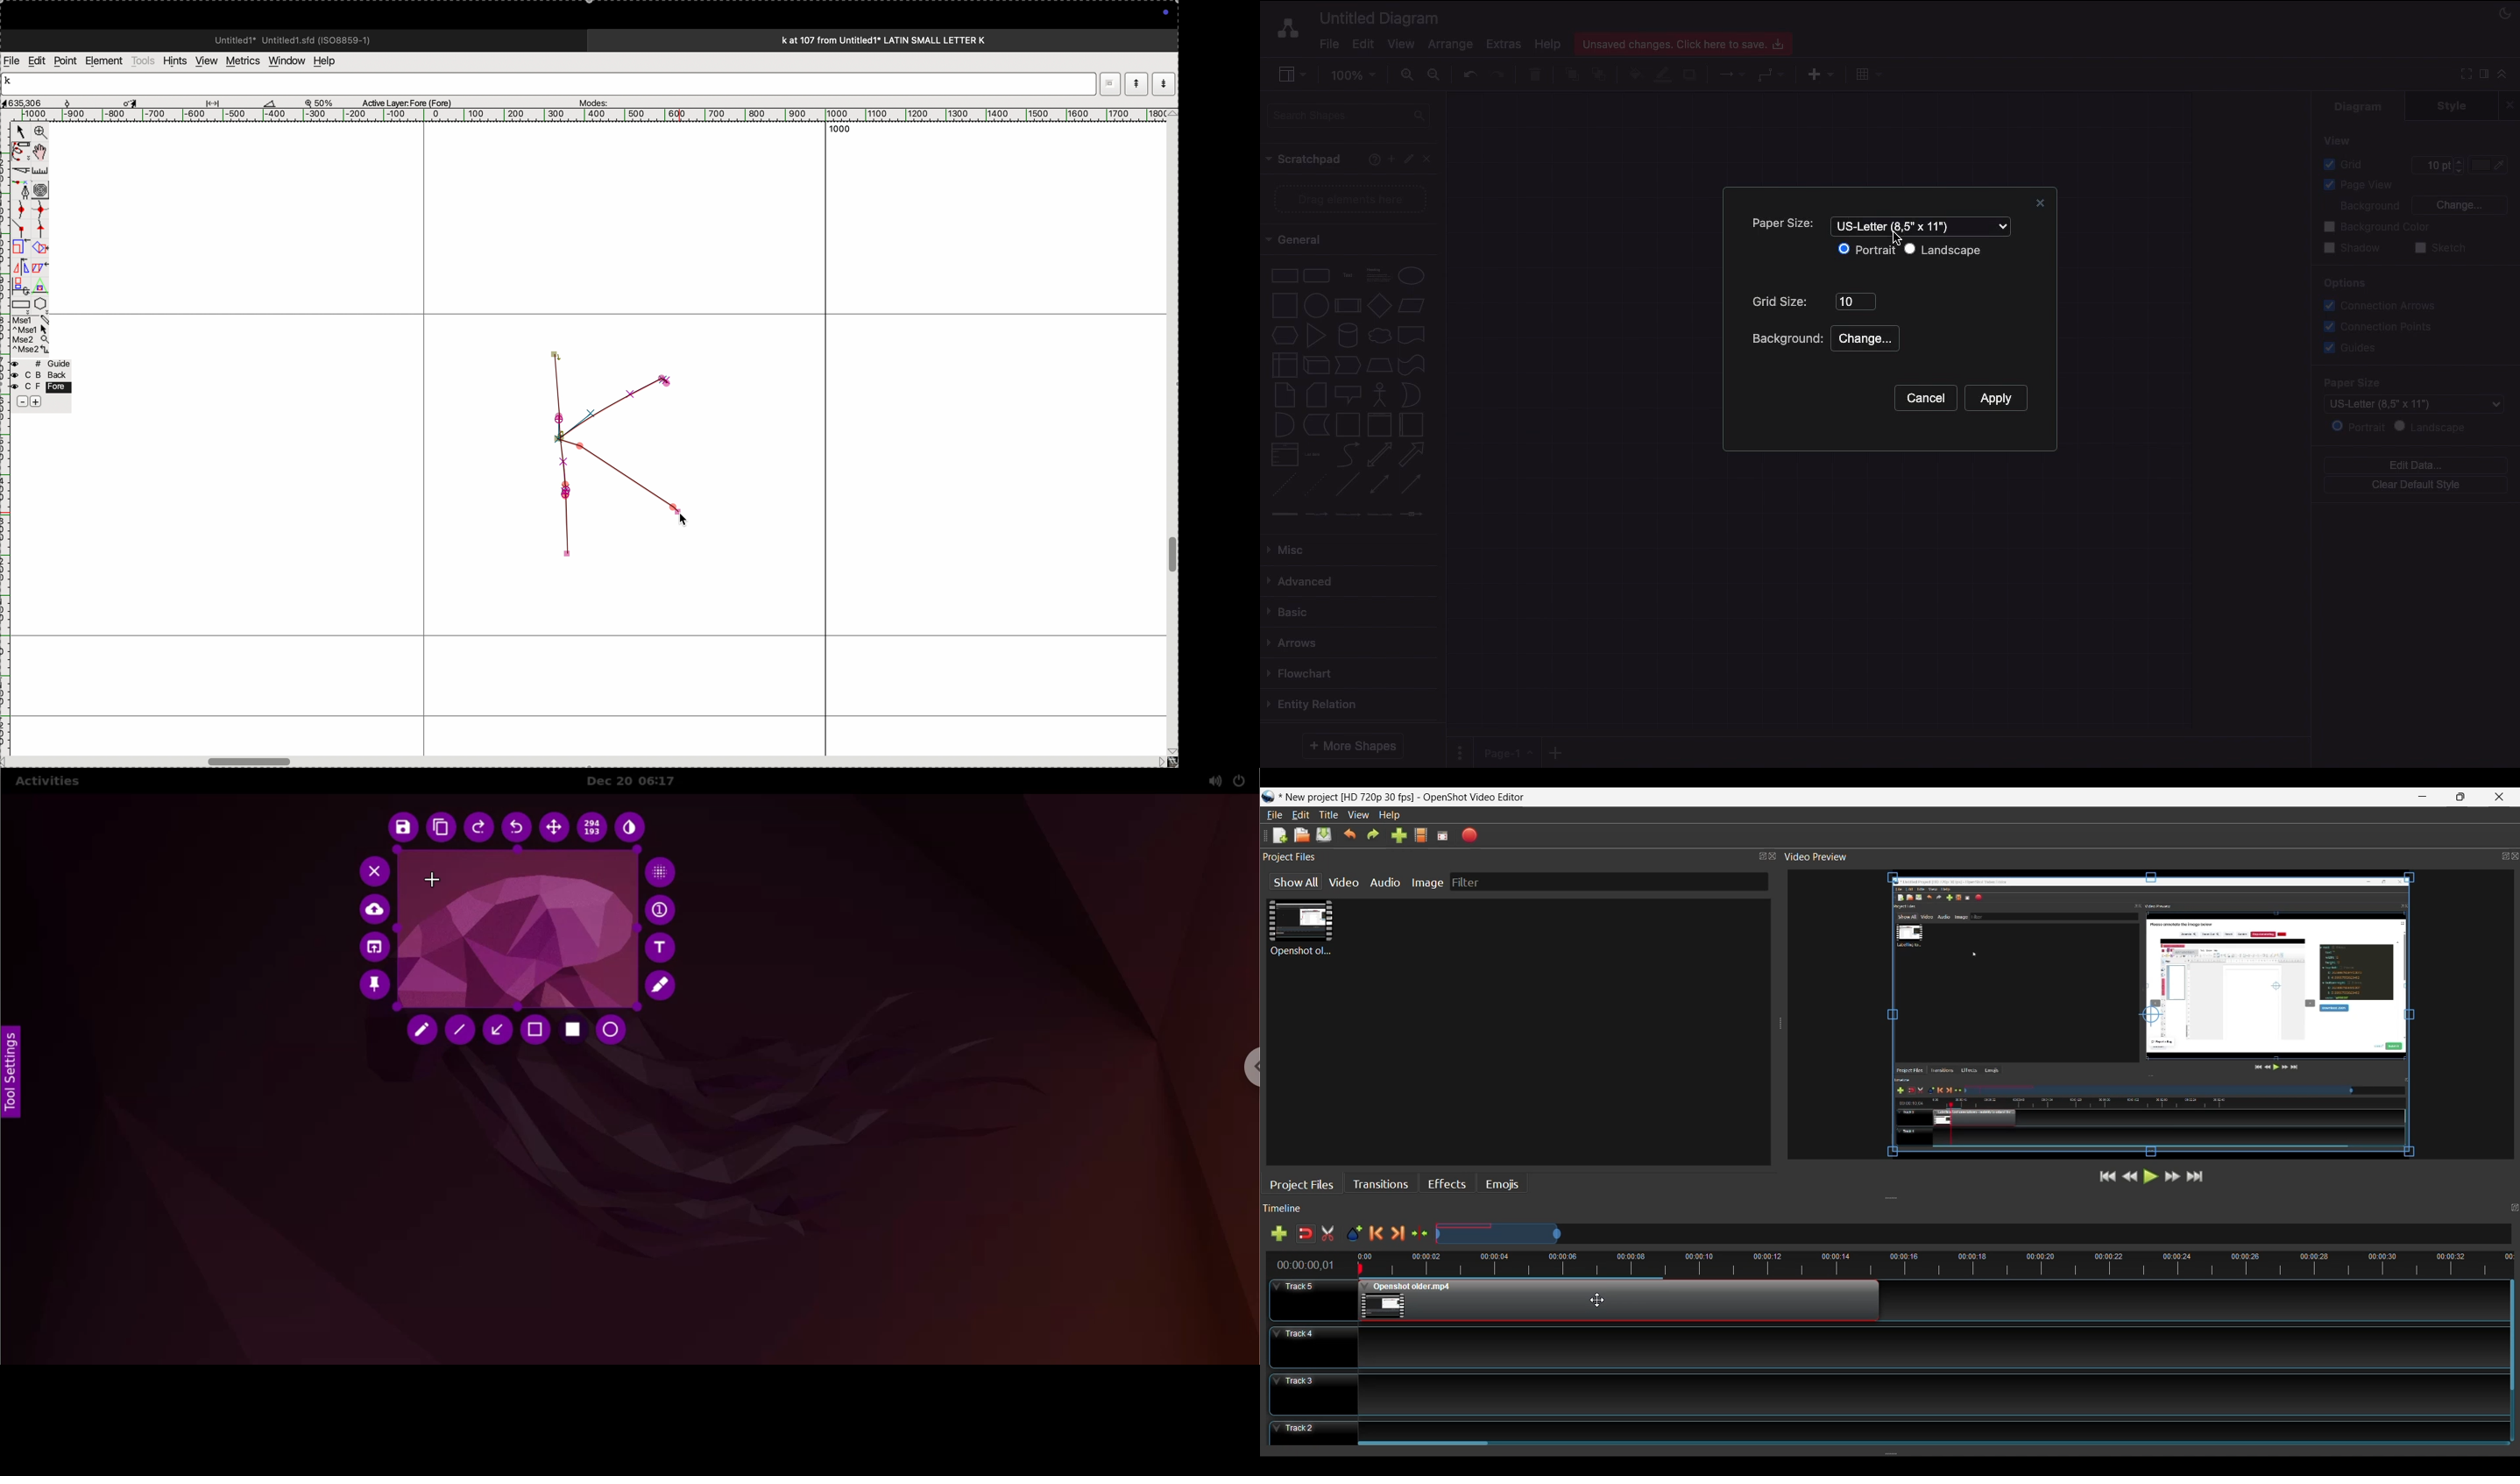 This screenshot has height=1484, width=2520. What do you see at coordinates (1863, 339) in the screenshot?
I see `Change..` at bounding box center [1863, 339].